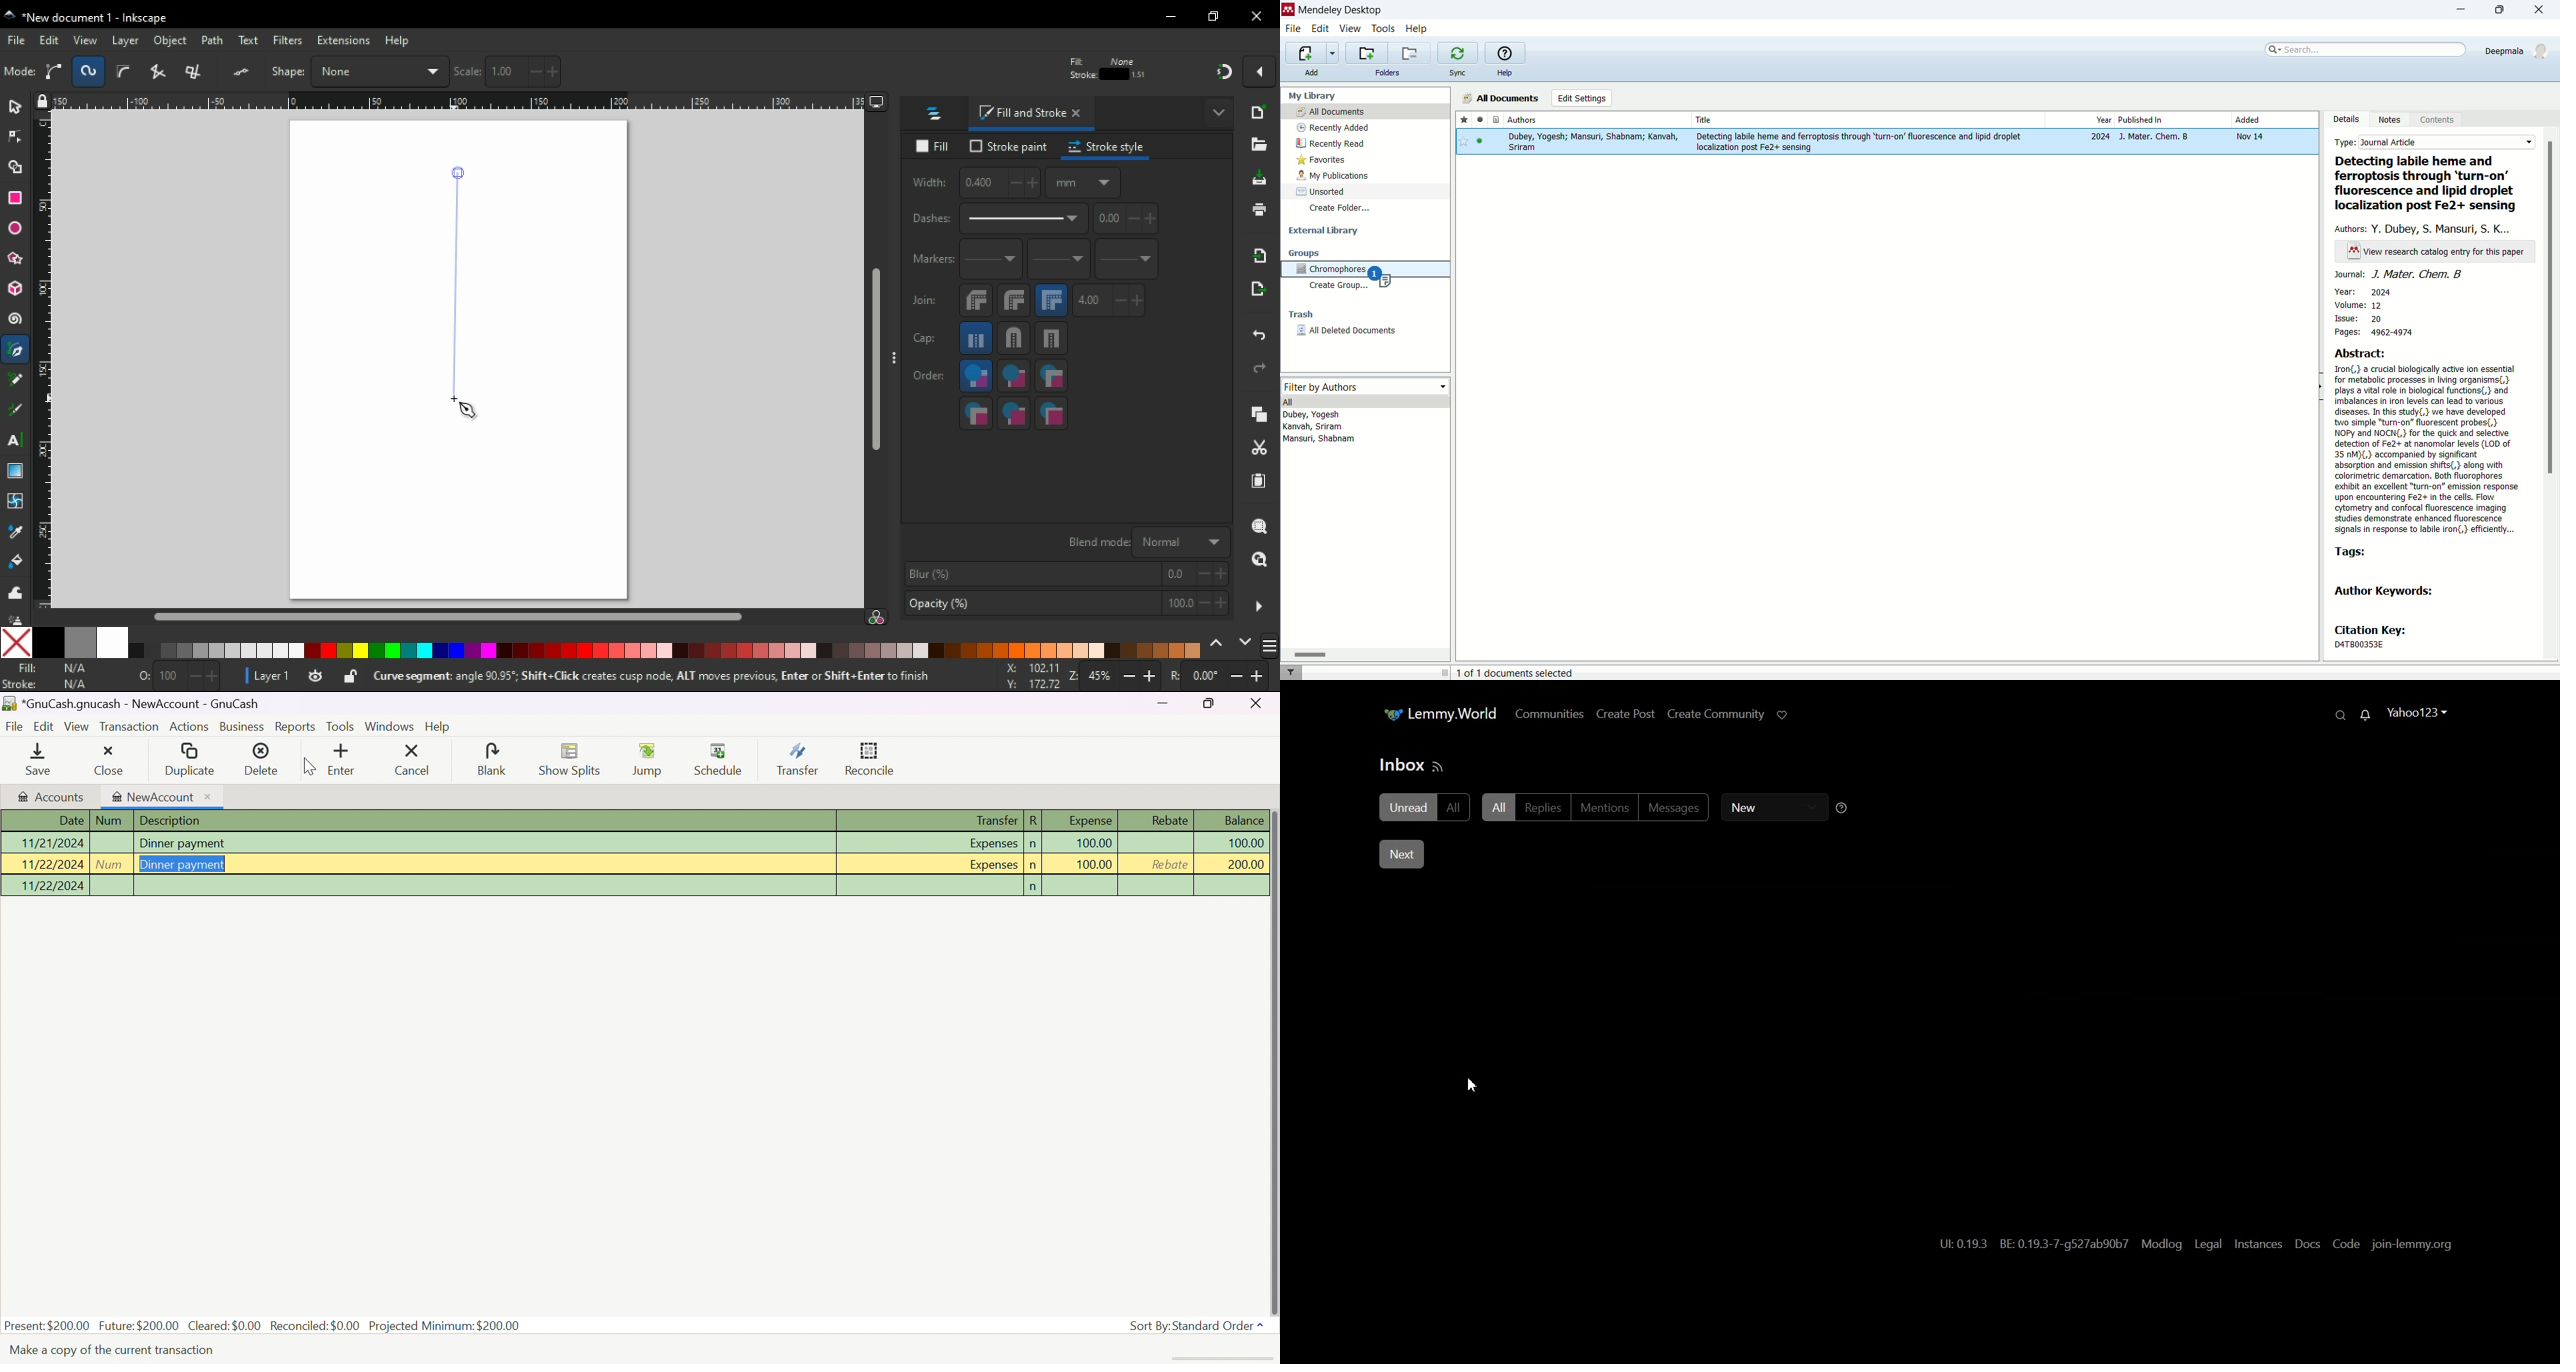  I want to click on Create Community , so click(1709, 713).